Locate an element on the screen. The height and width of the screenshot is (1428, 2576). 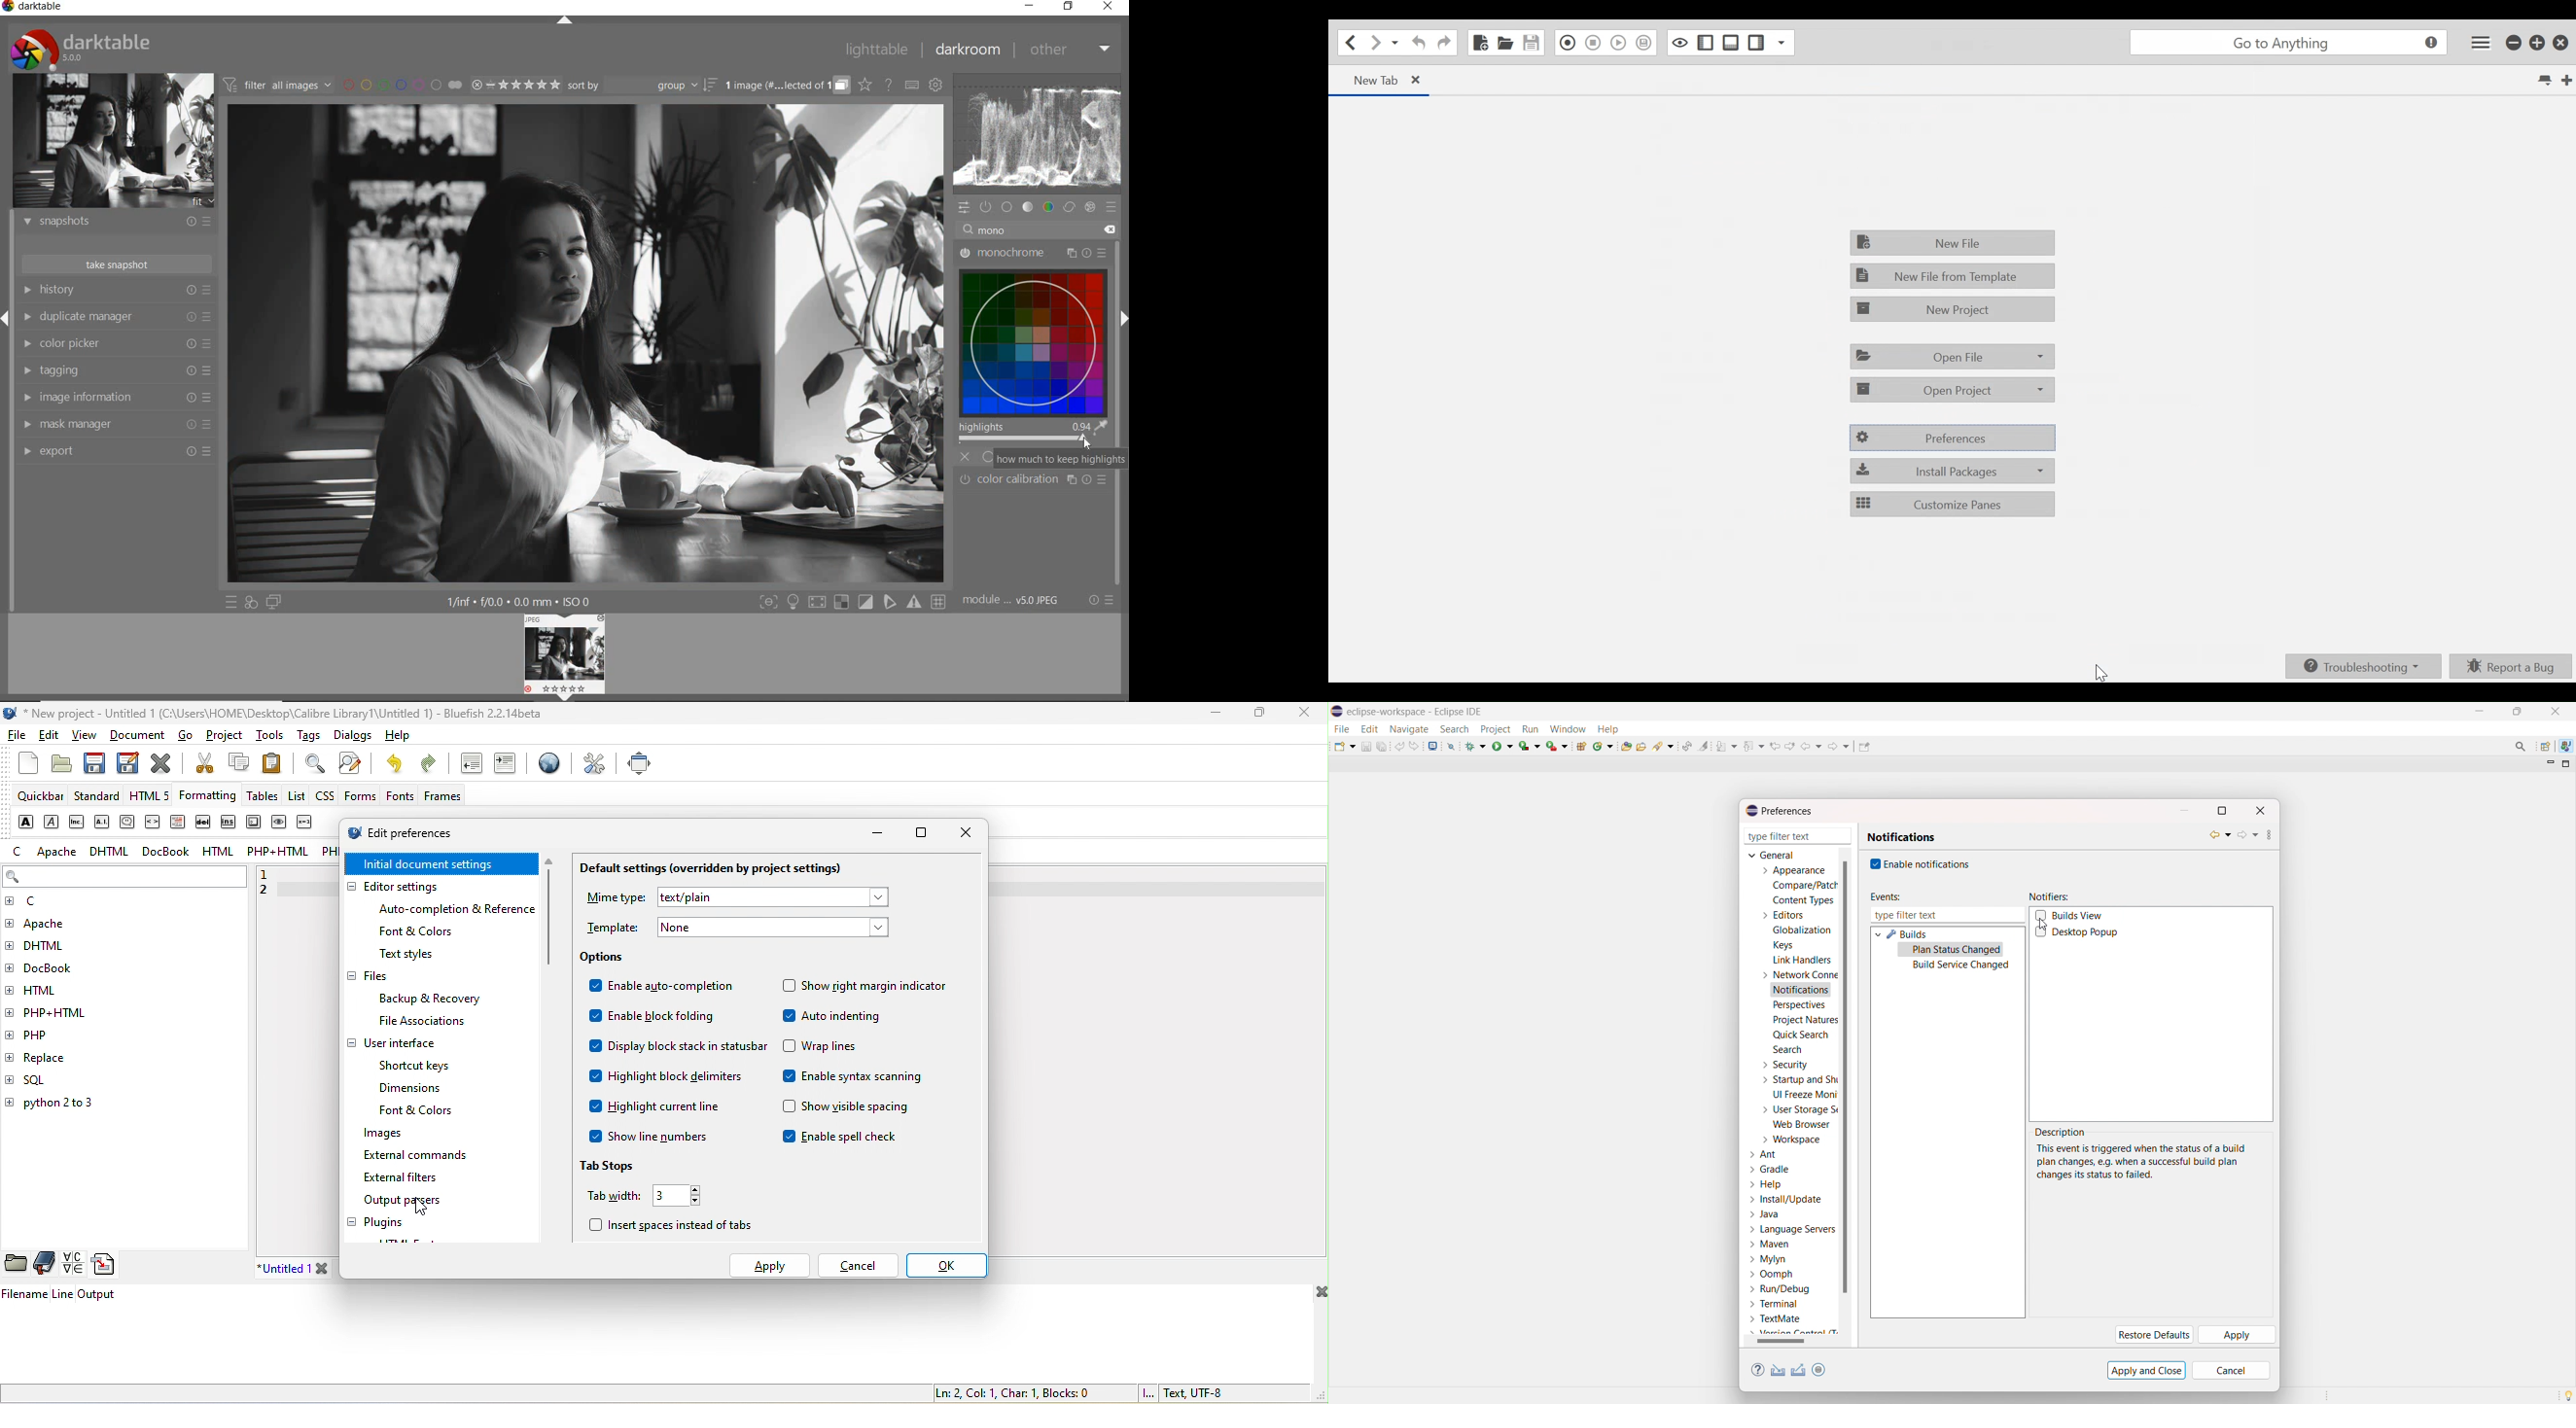
open console is located at coordinates (1432, 746).